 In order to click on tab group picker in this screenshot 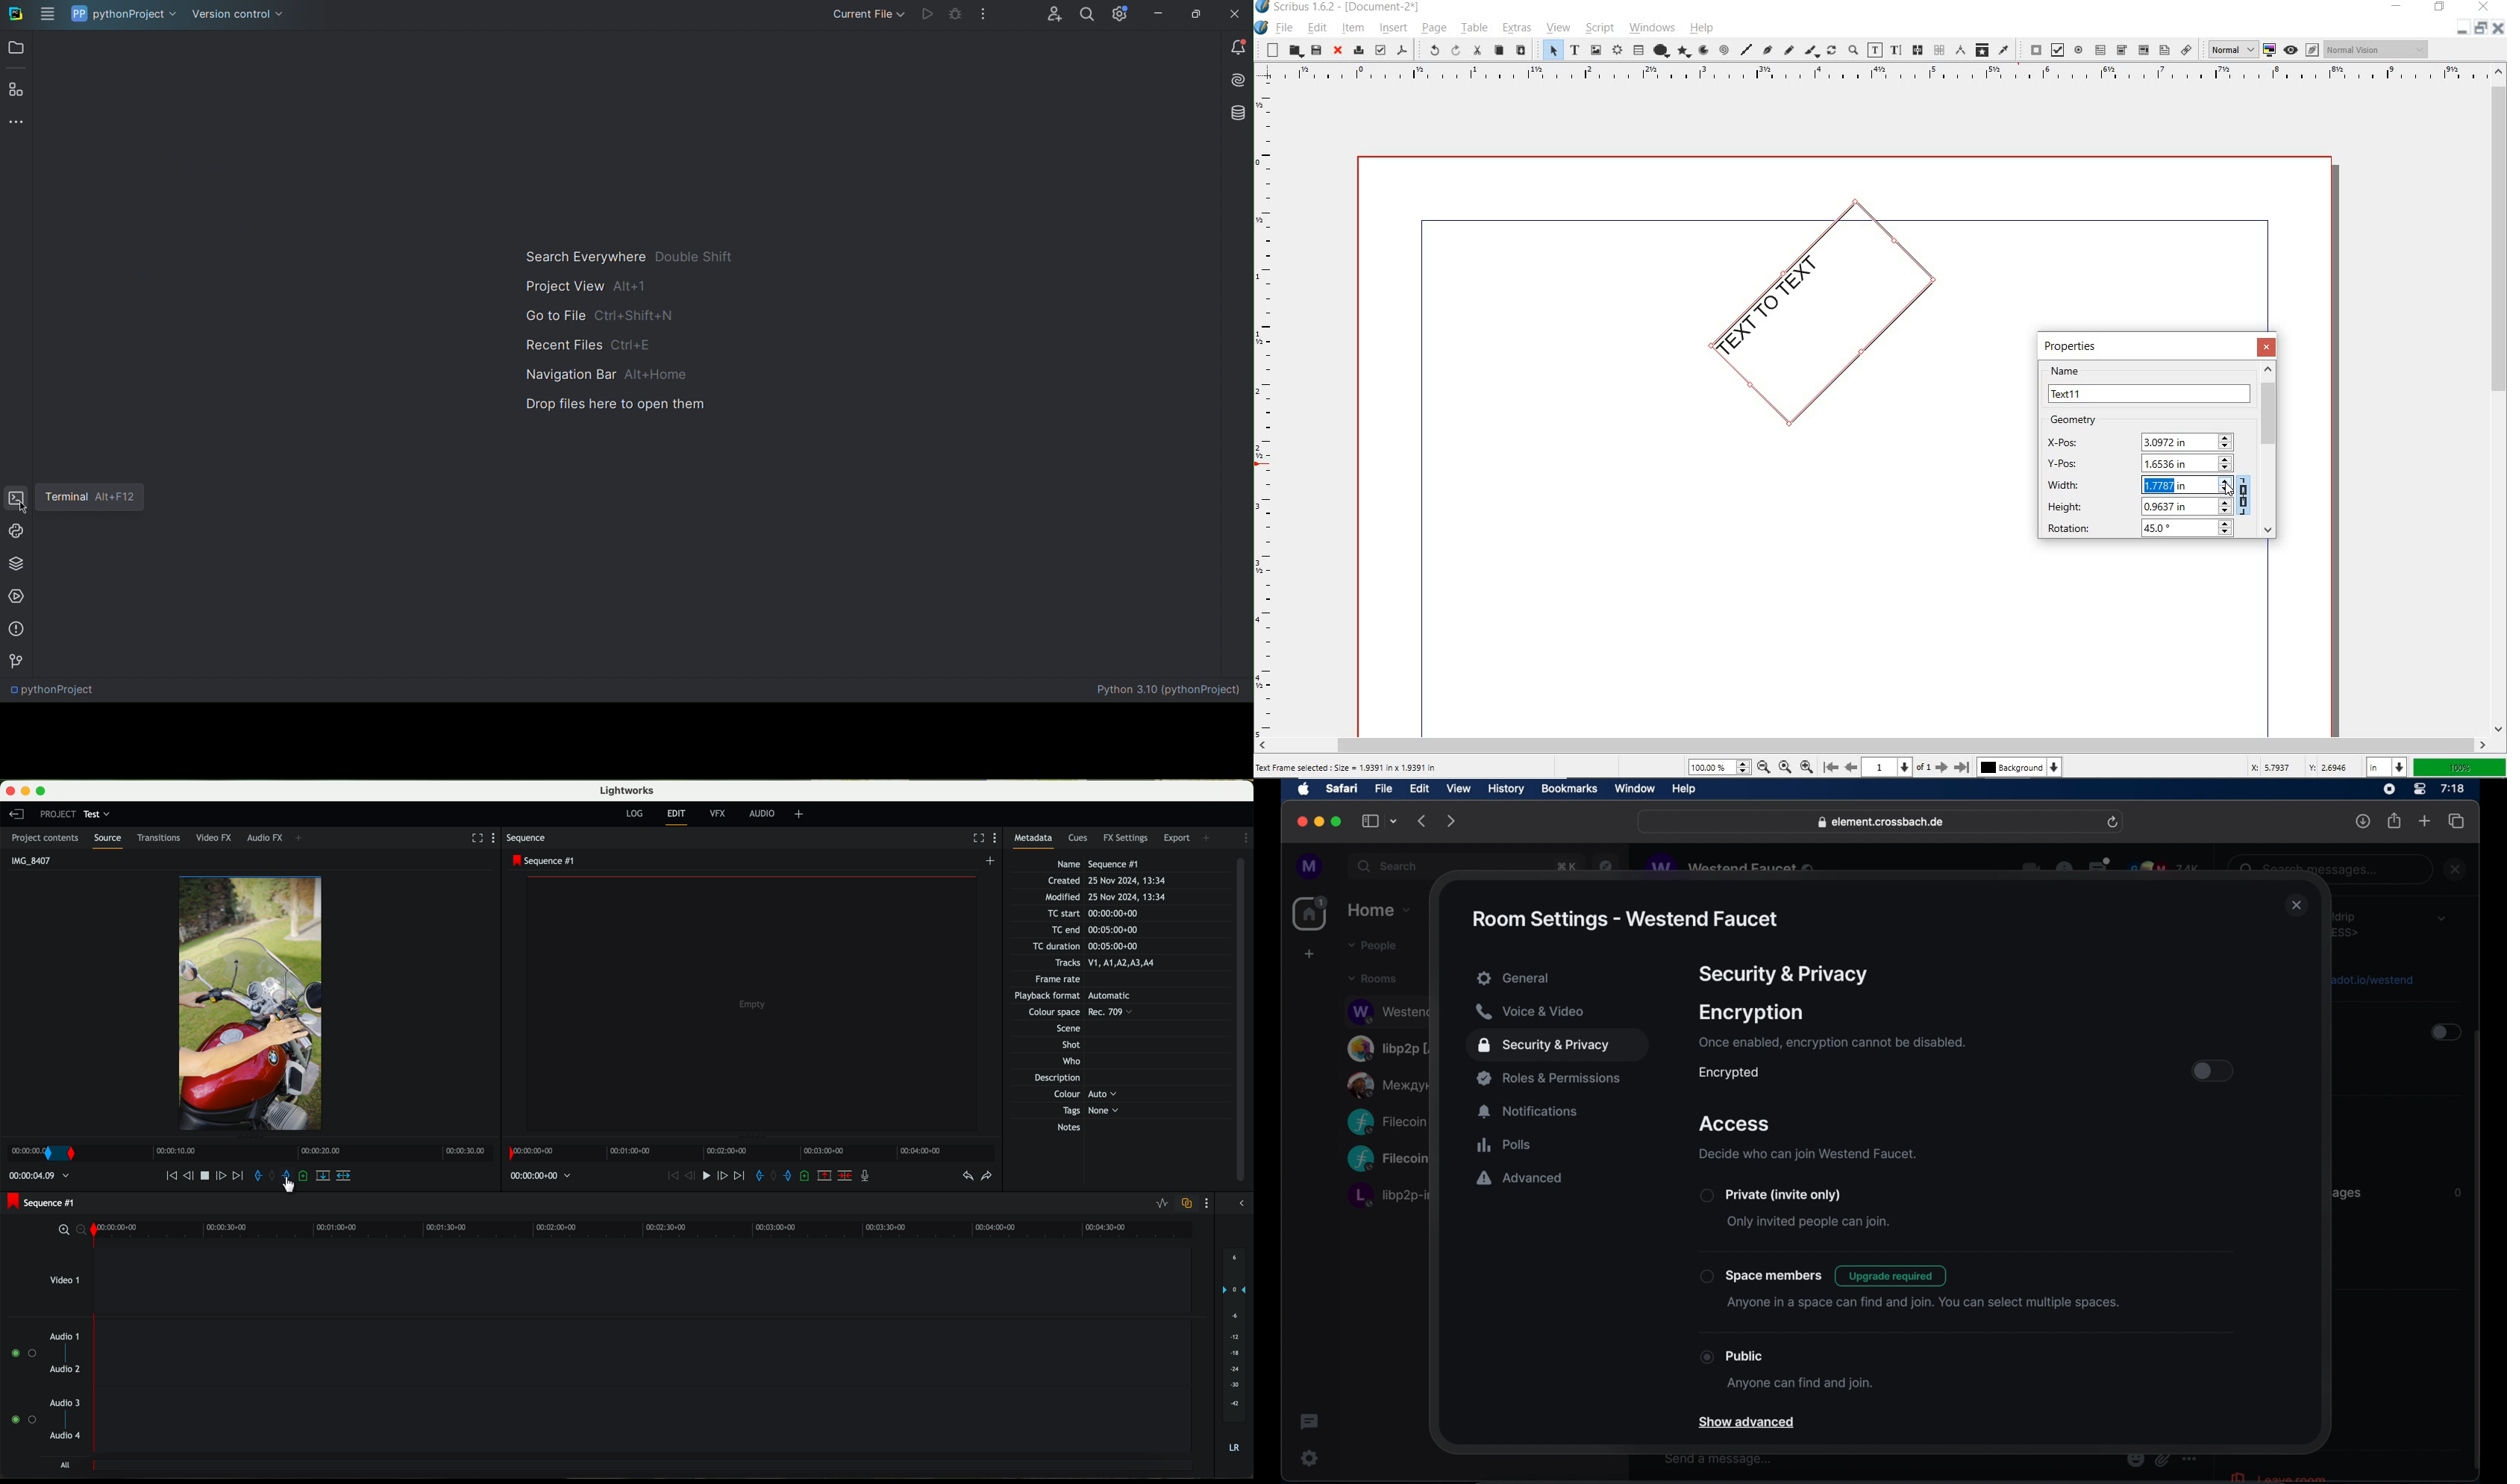, I will do `click(1394, 821)`.